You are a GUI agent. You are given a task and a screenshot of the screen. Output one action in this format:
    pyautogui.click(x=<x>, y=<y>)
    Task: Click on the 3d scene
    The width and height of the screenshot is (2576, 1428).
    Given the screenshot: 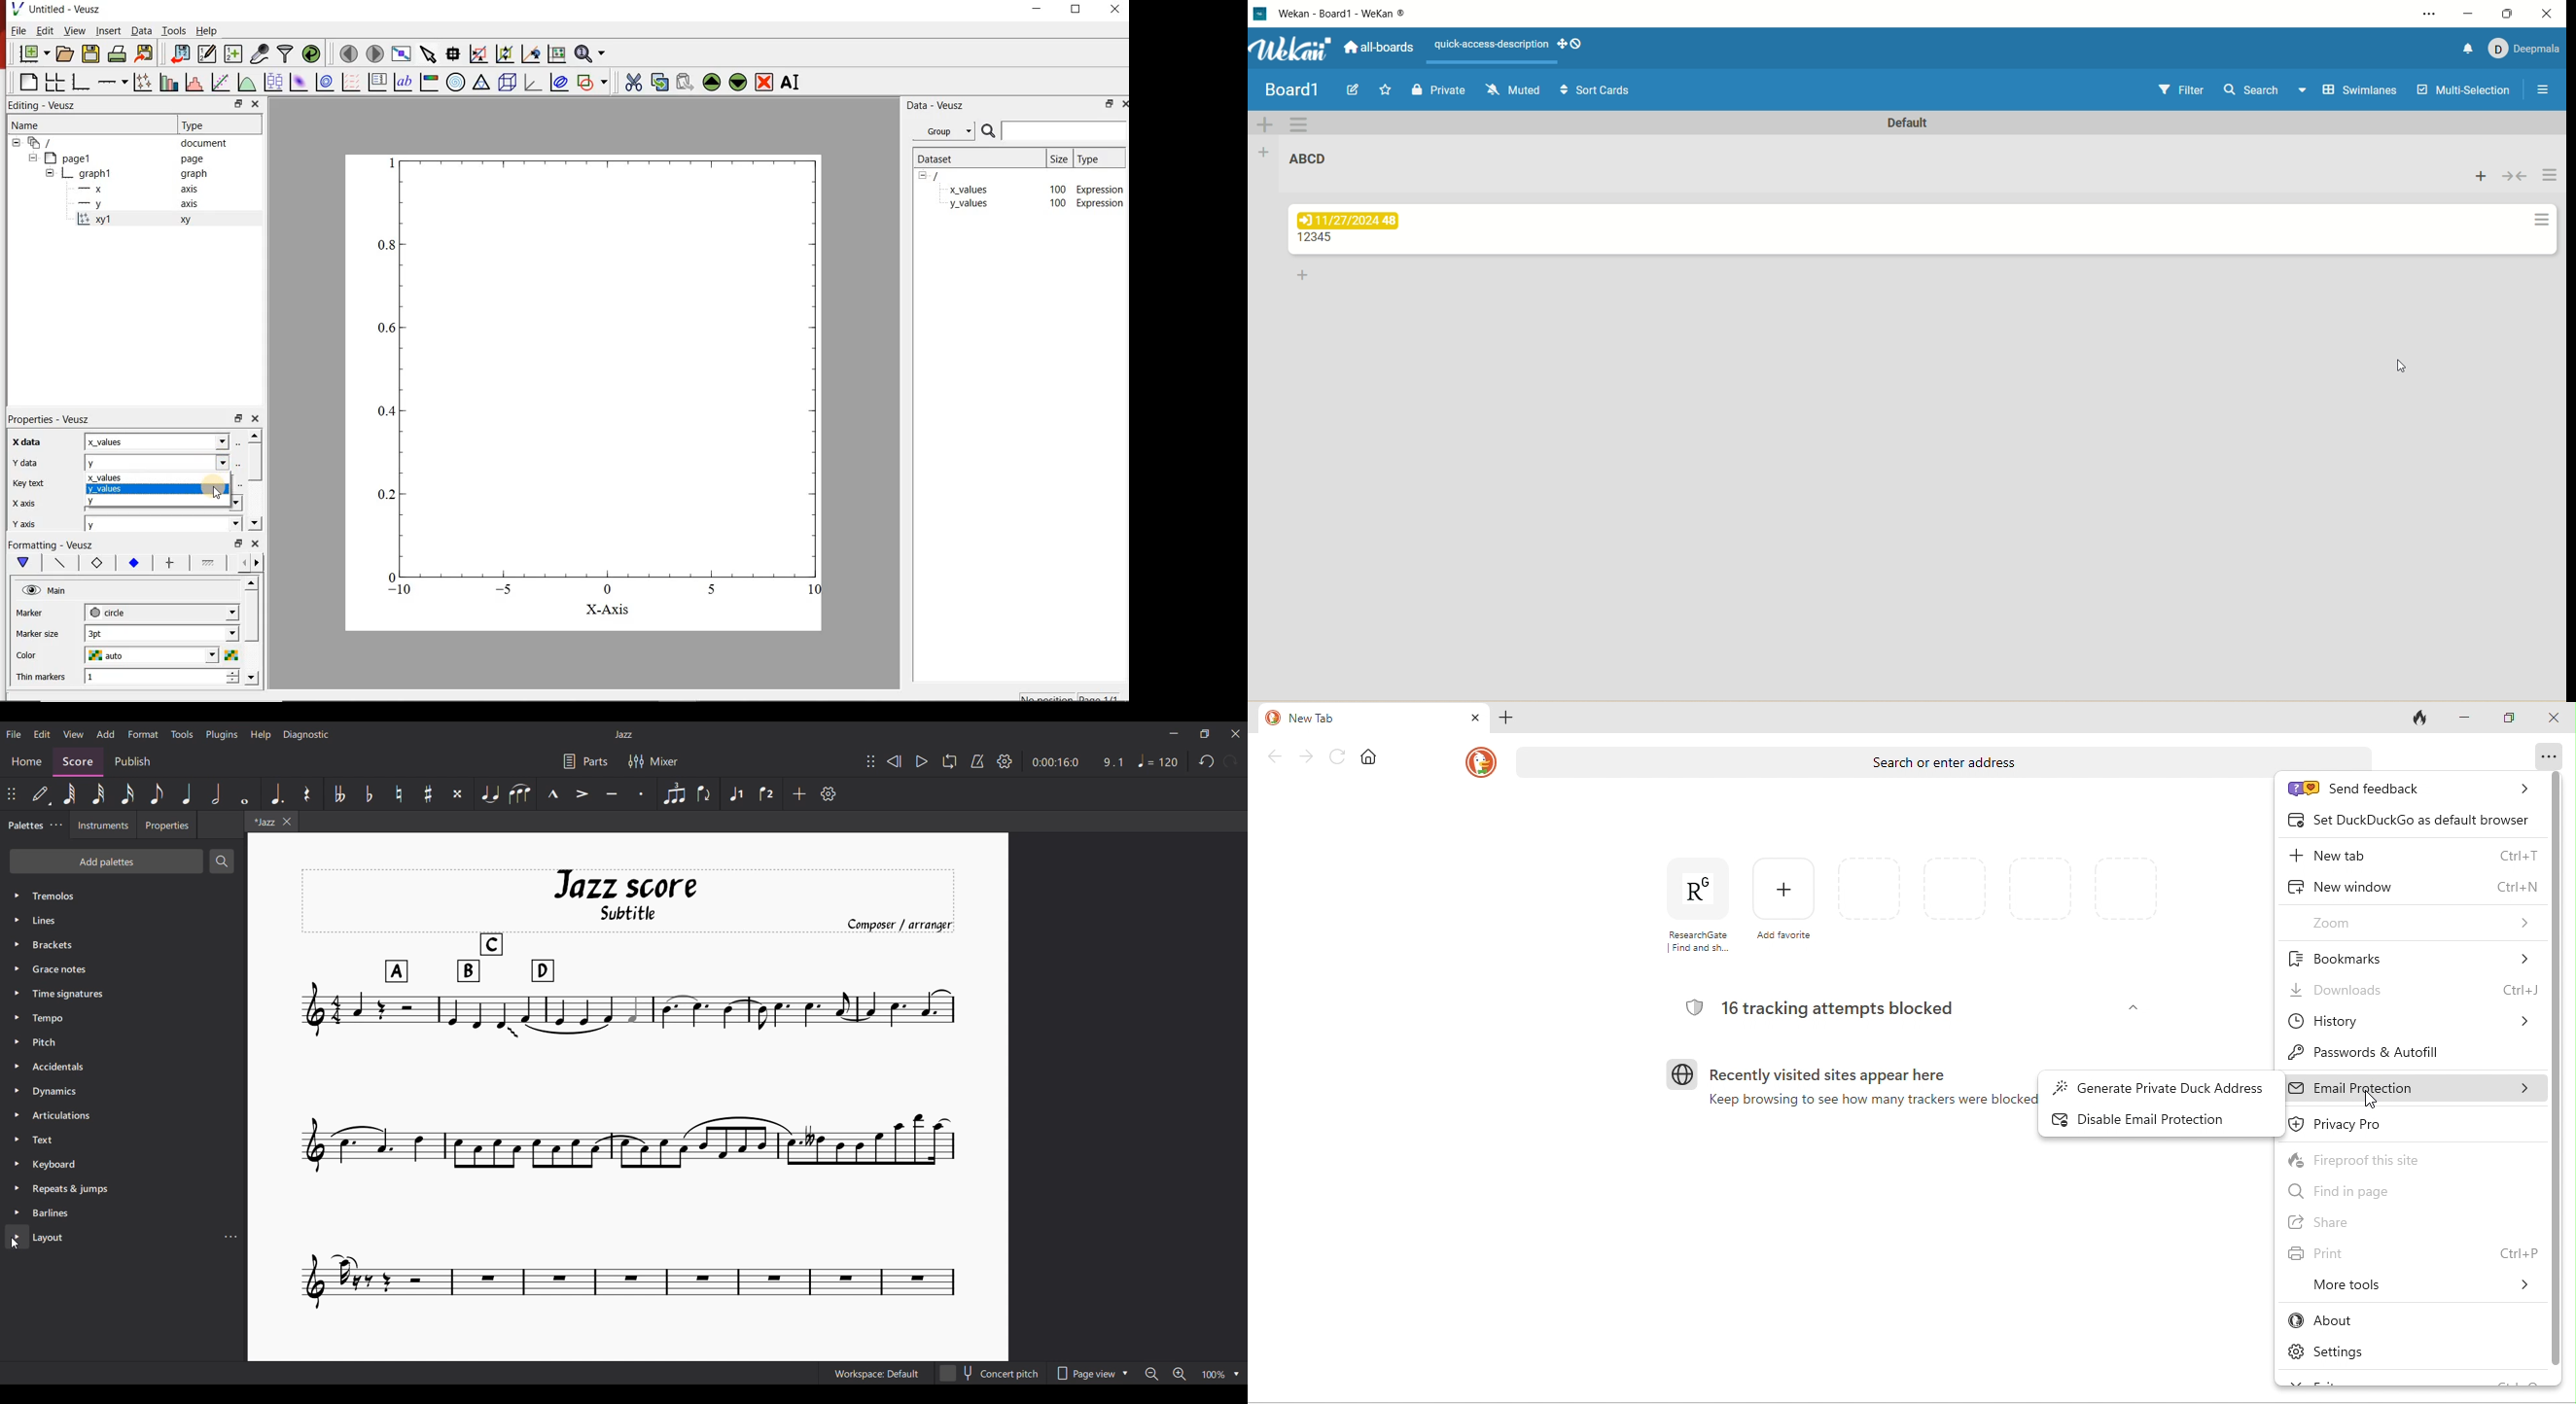 What is the action you would take?
    pyautogui.click(x=509, y=84)
    